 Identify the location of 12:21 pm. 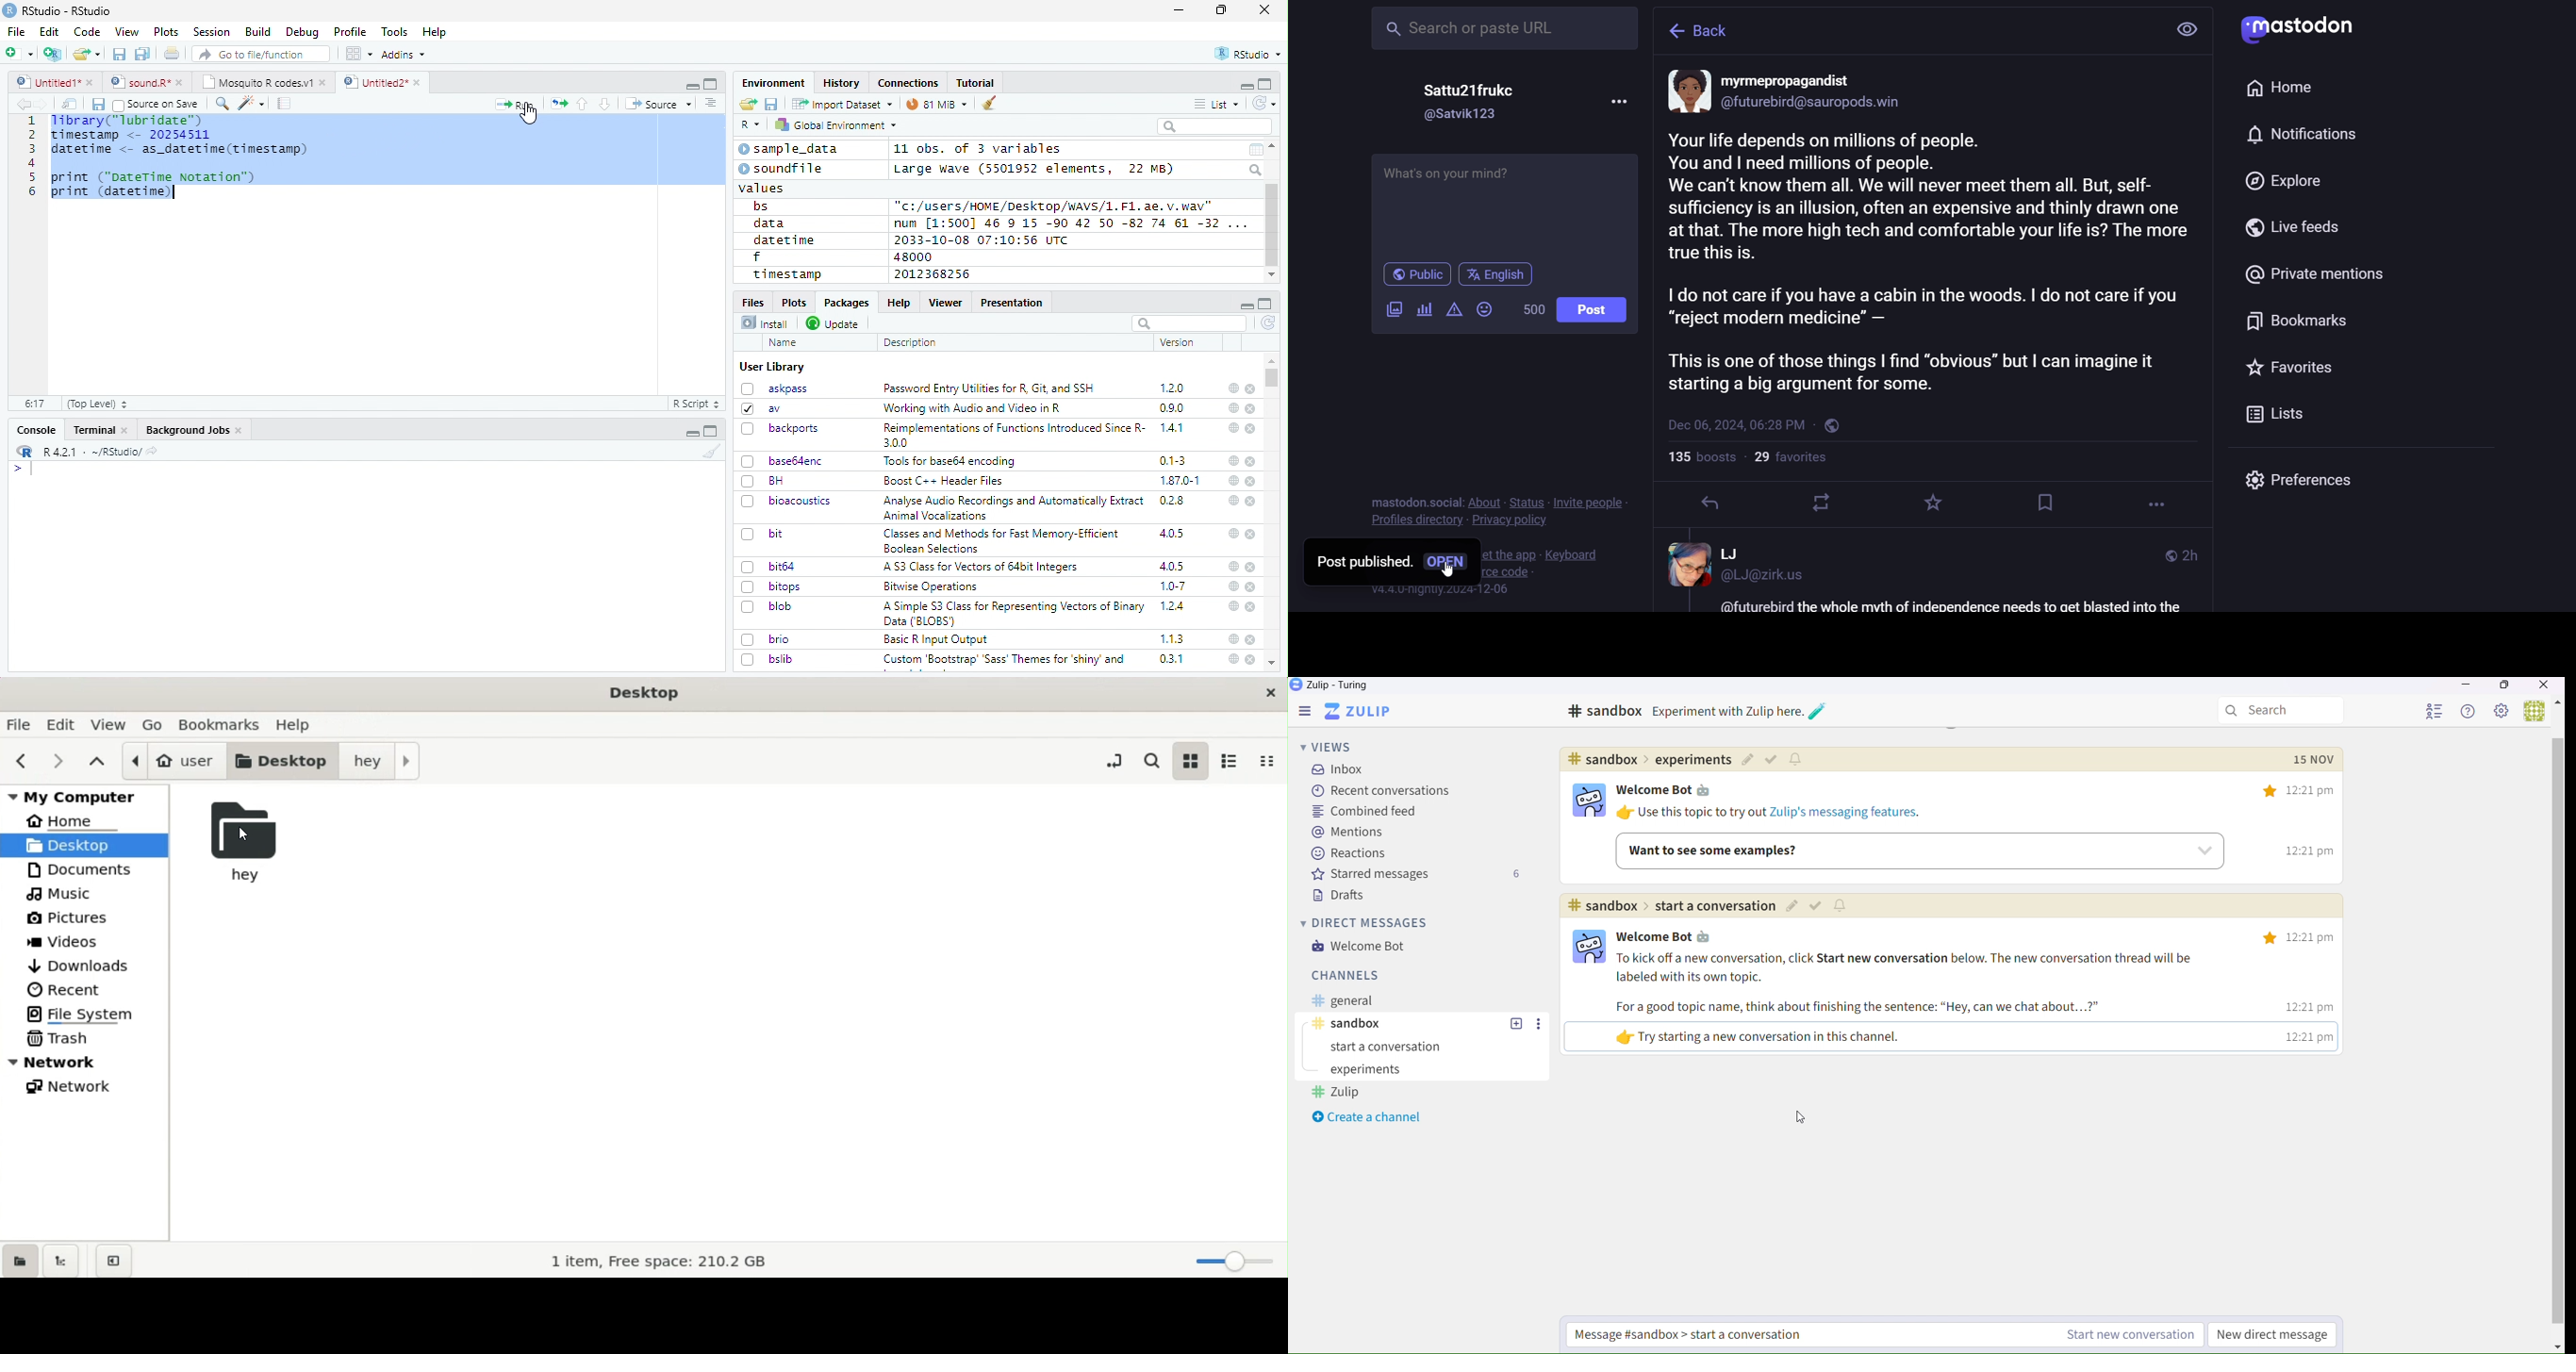
(2303, 791).